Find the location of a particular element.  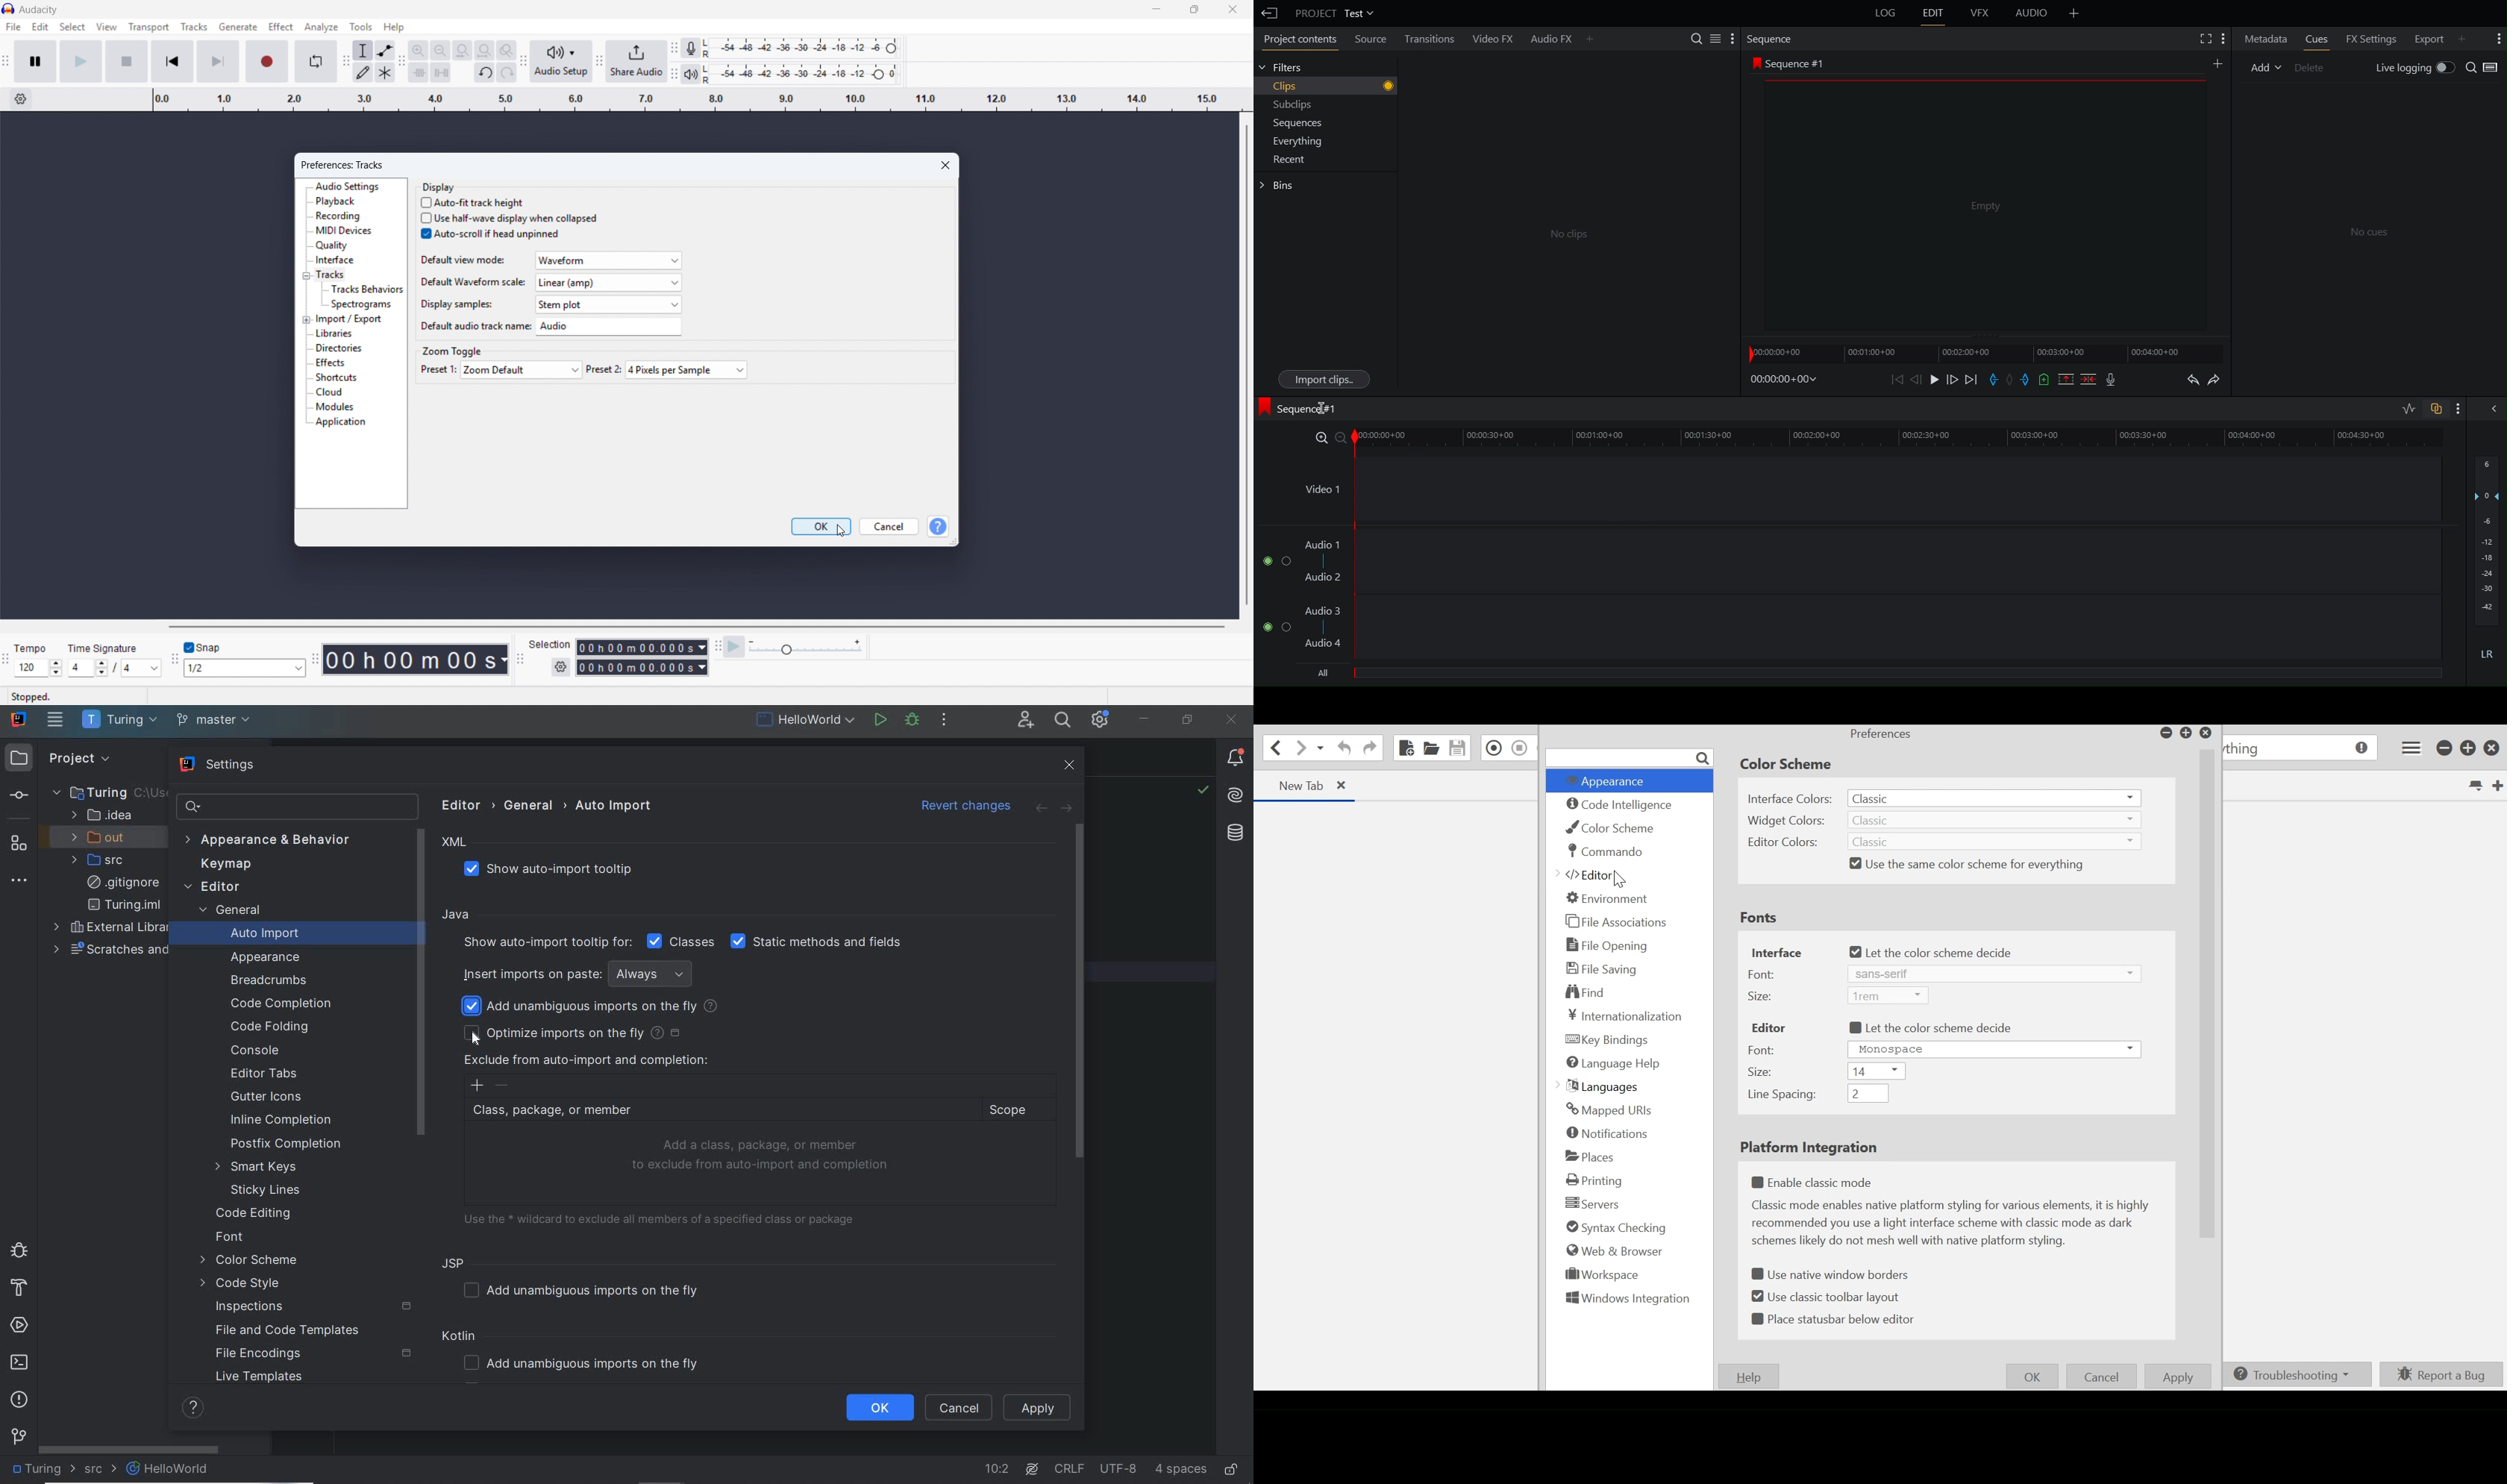

tools is located at coordinates (361, 27).